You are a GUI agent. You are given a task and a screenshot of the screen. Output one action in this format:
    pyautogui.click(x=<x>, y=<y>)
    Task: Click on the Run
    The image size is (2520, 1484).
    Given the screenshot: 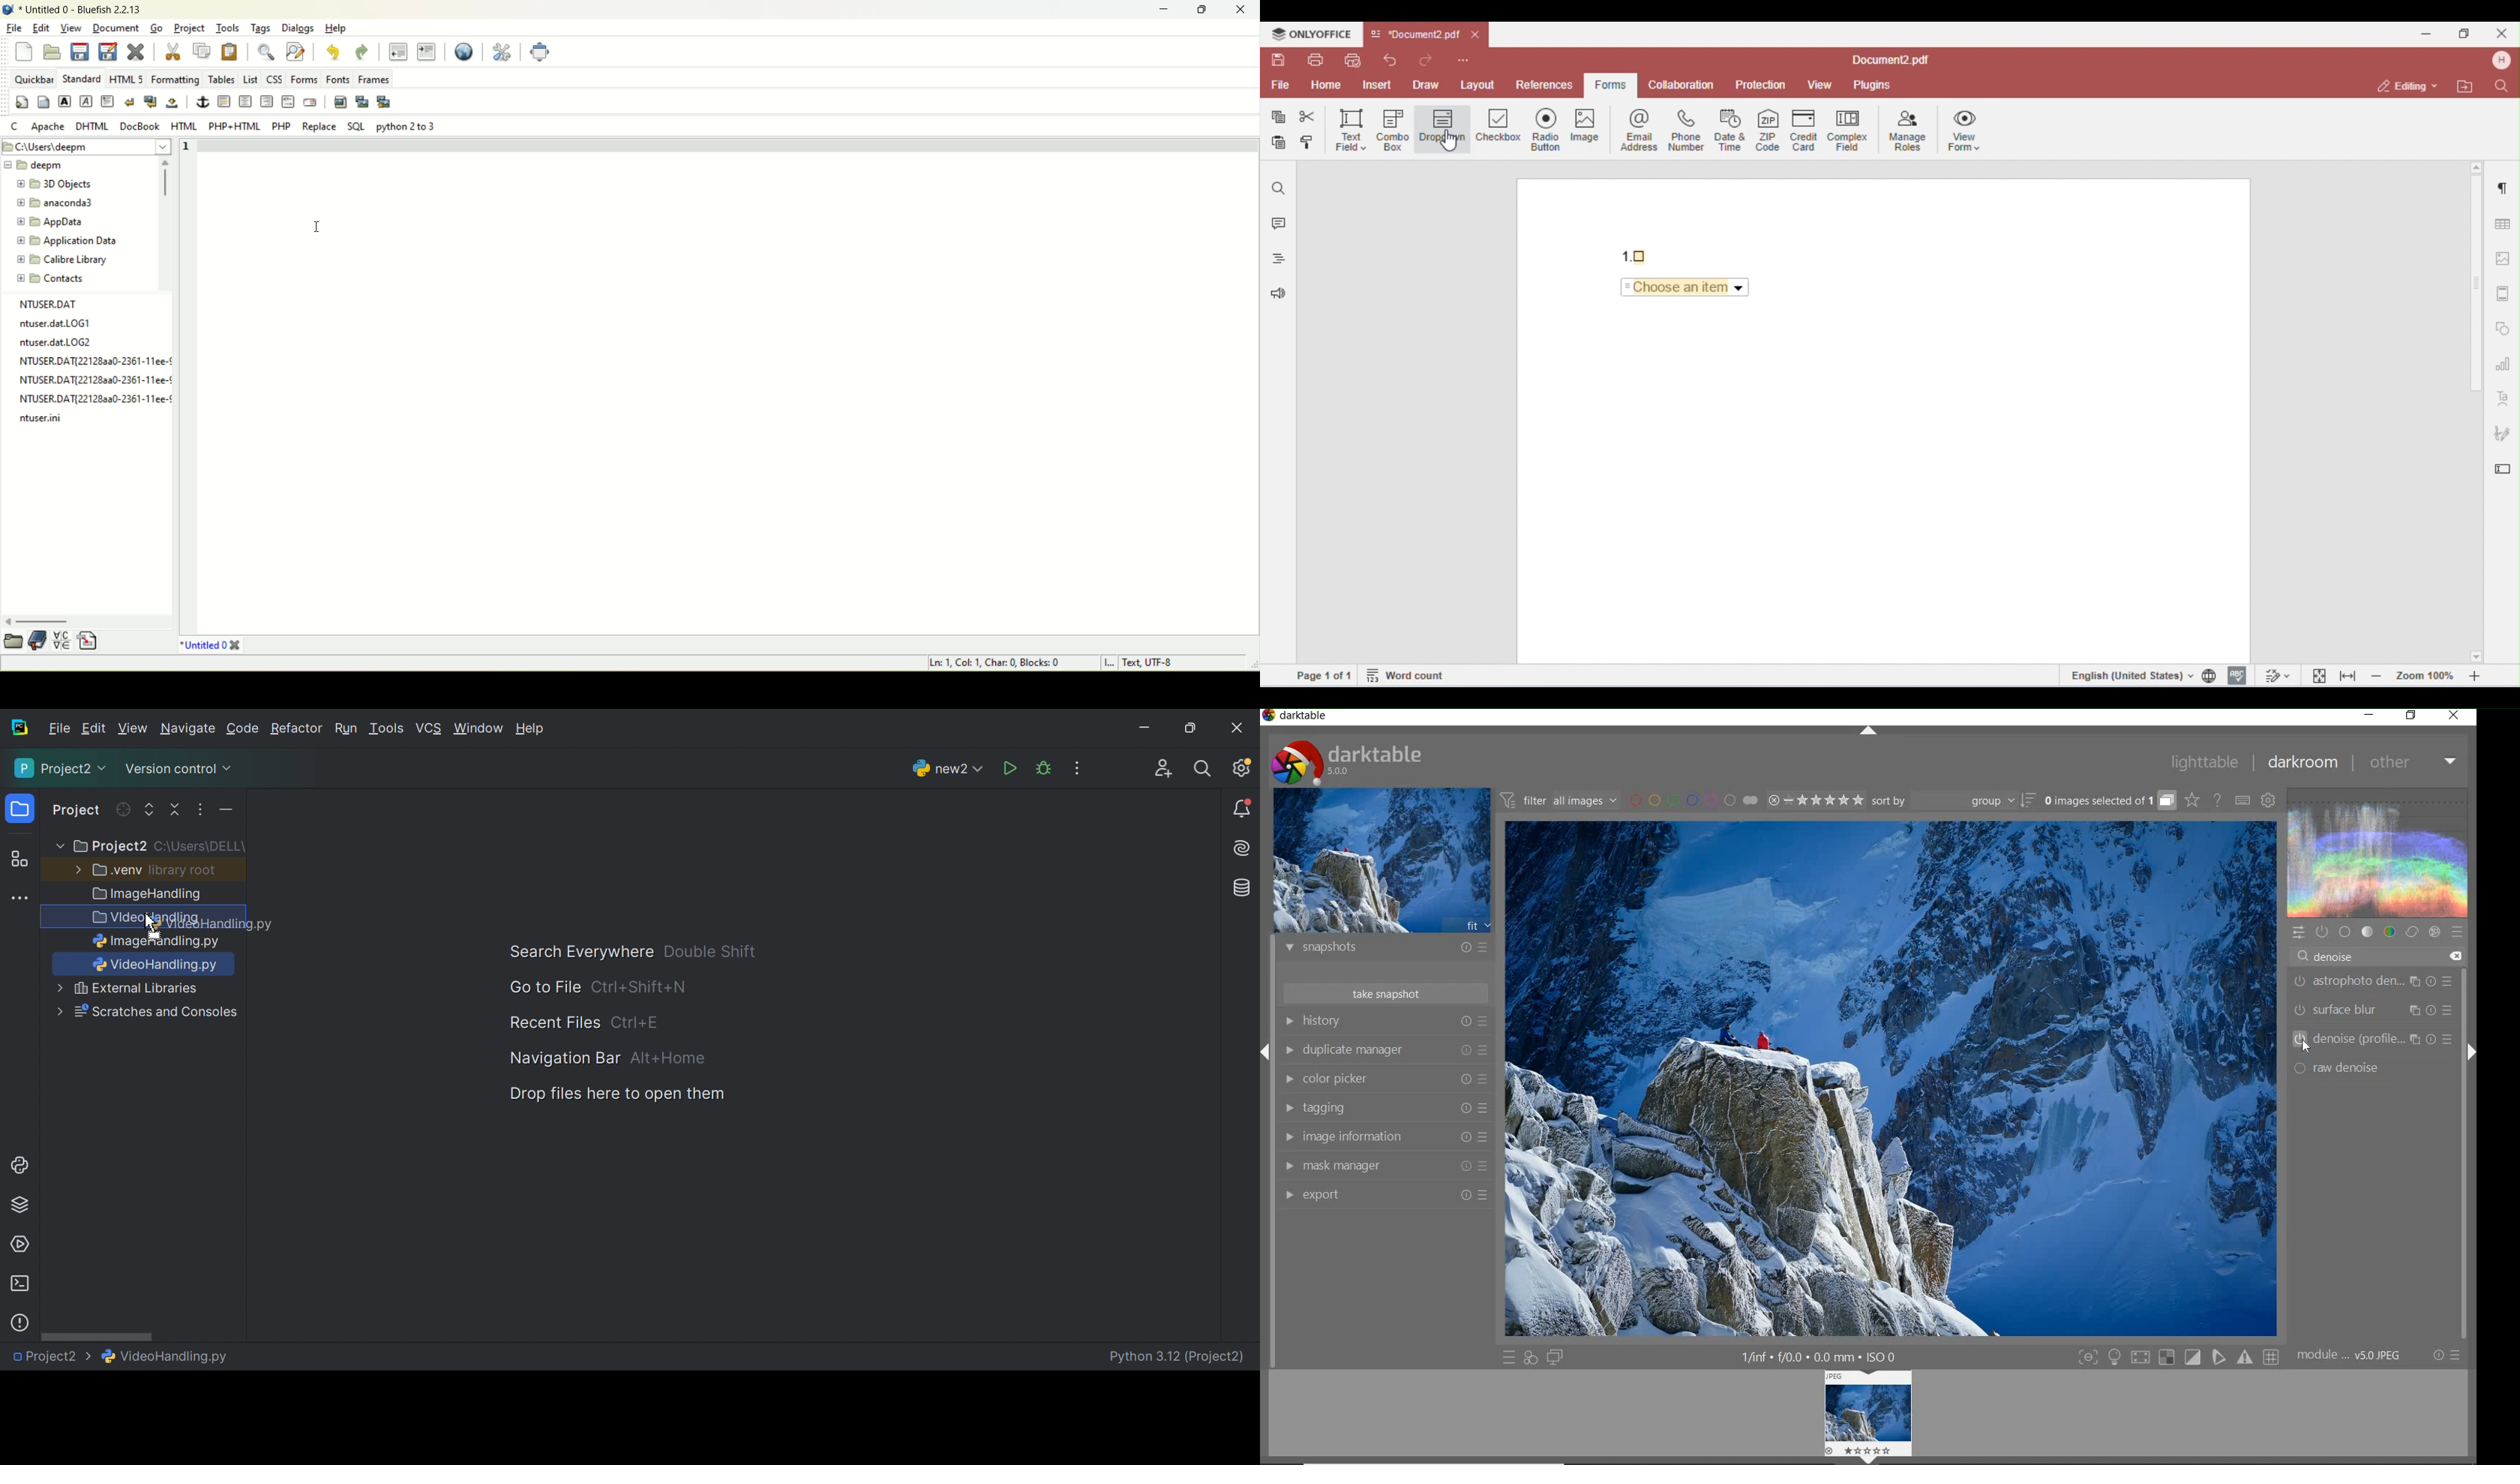 What is the action you would take?
    pyautogui.click(x=1011, y=769)
    